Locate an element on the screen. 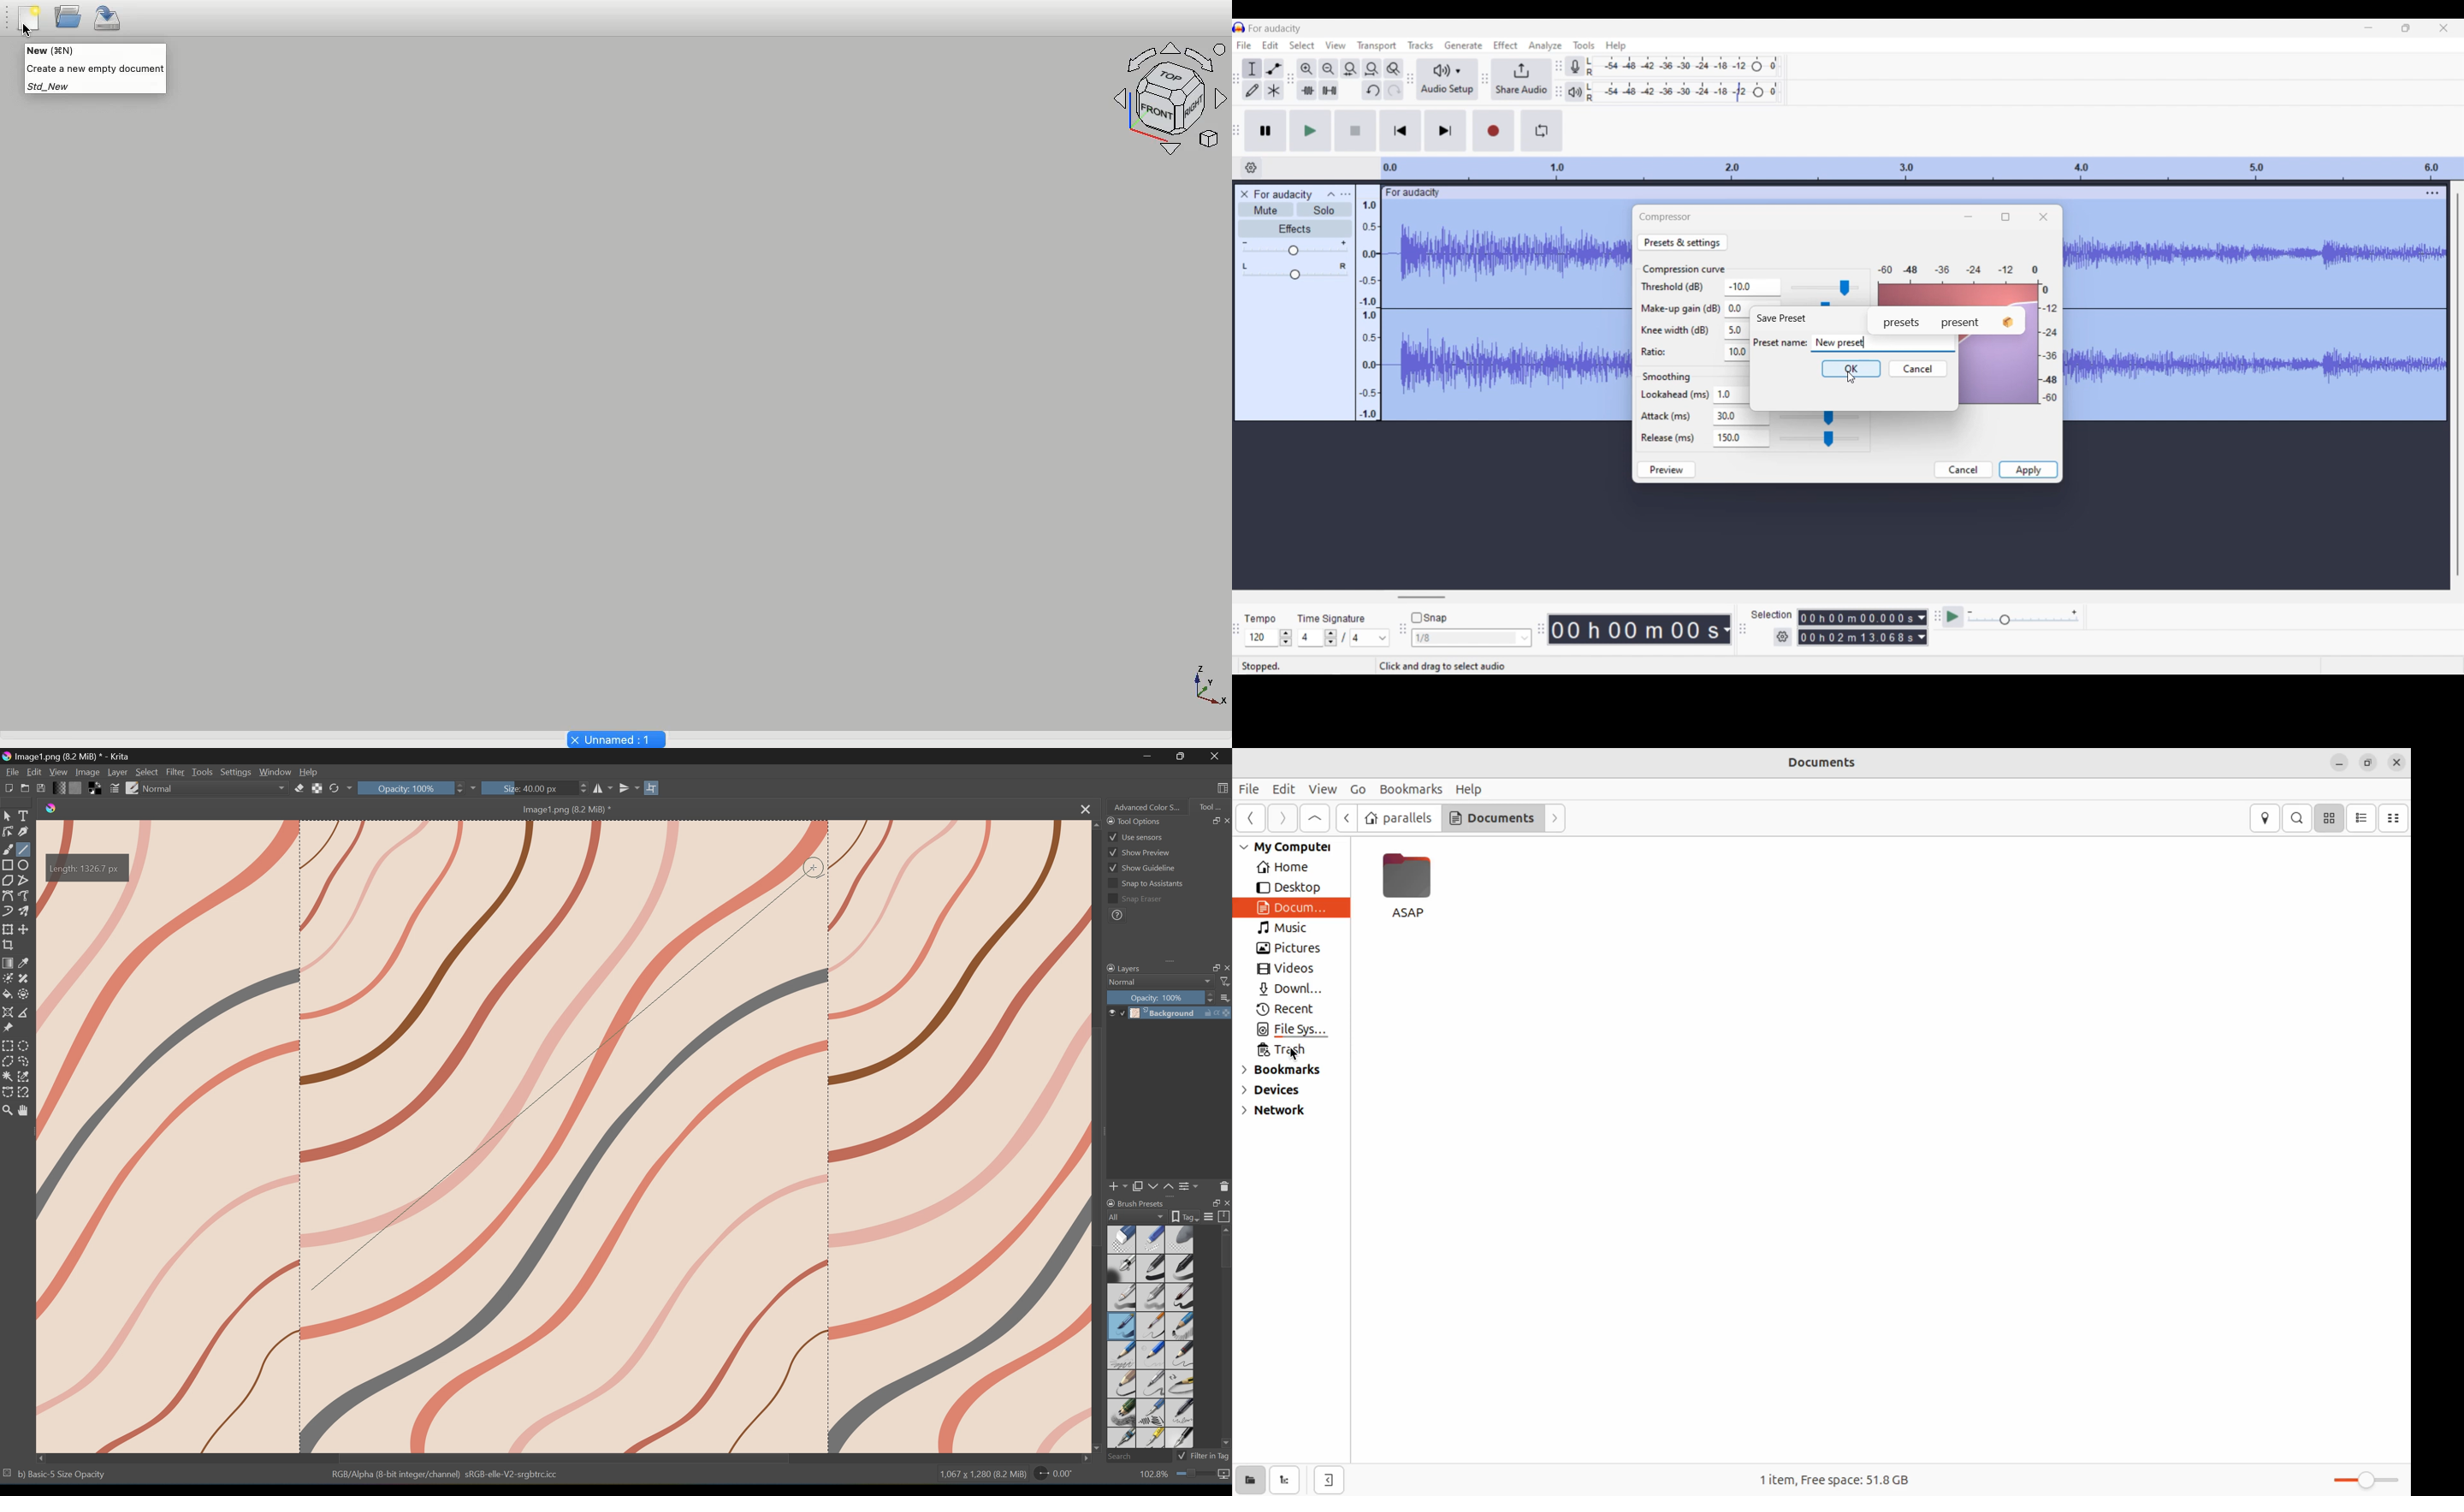  New is located at coordinates (28, 21).